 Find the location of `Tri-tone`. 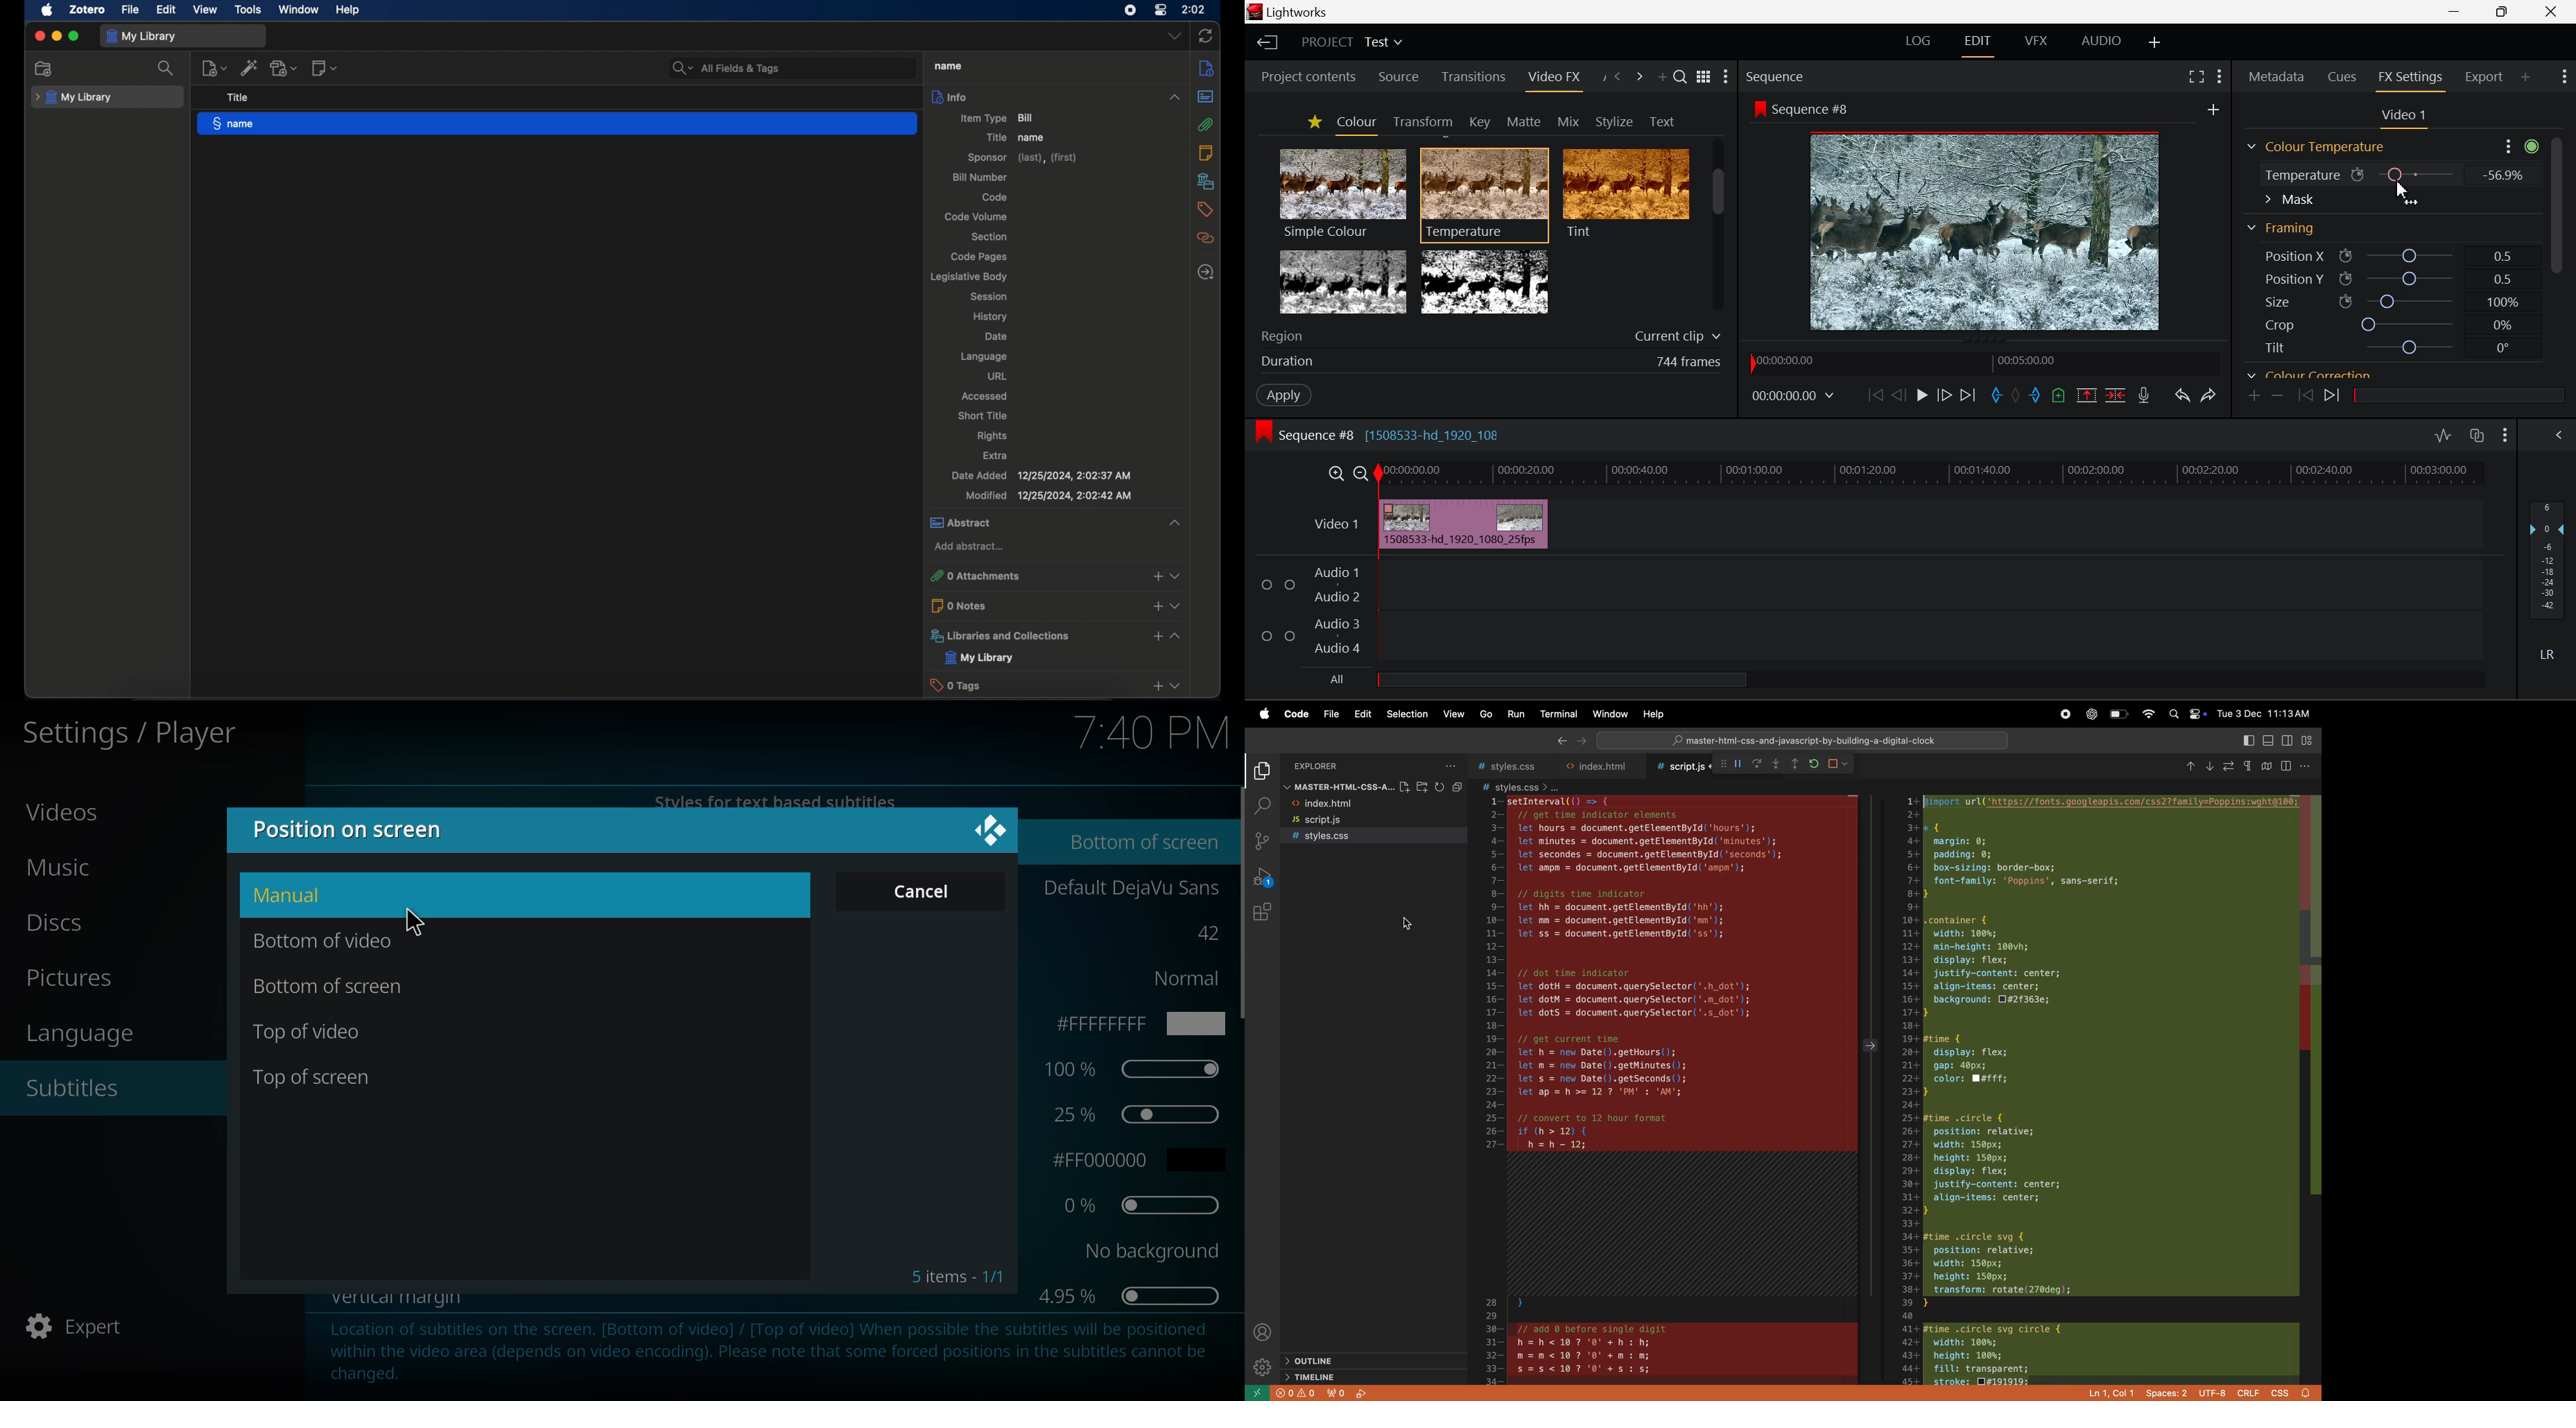

Tri-tone is located at coordinates (1344, 281).